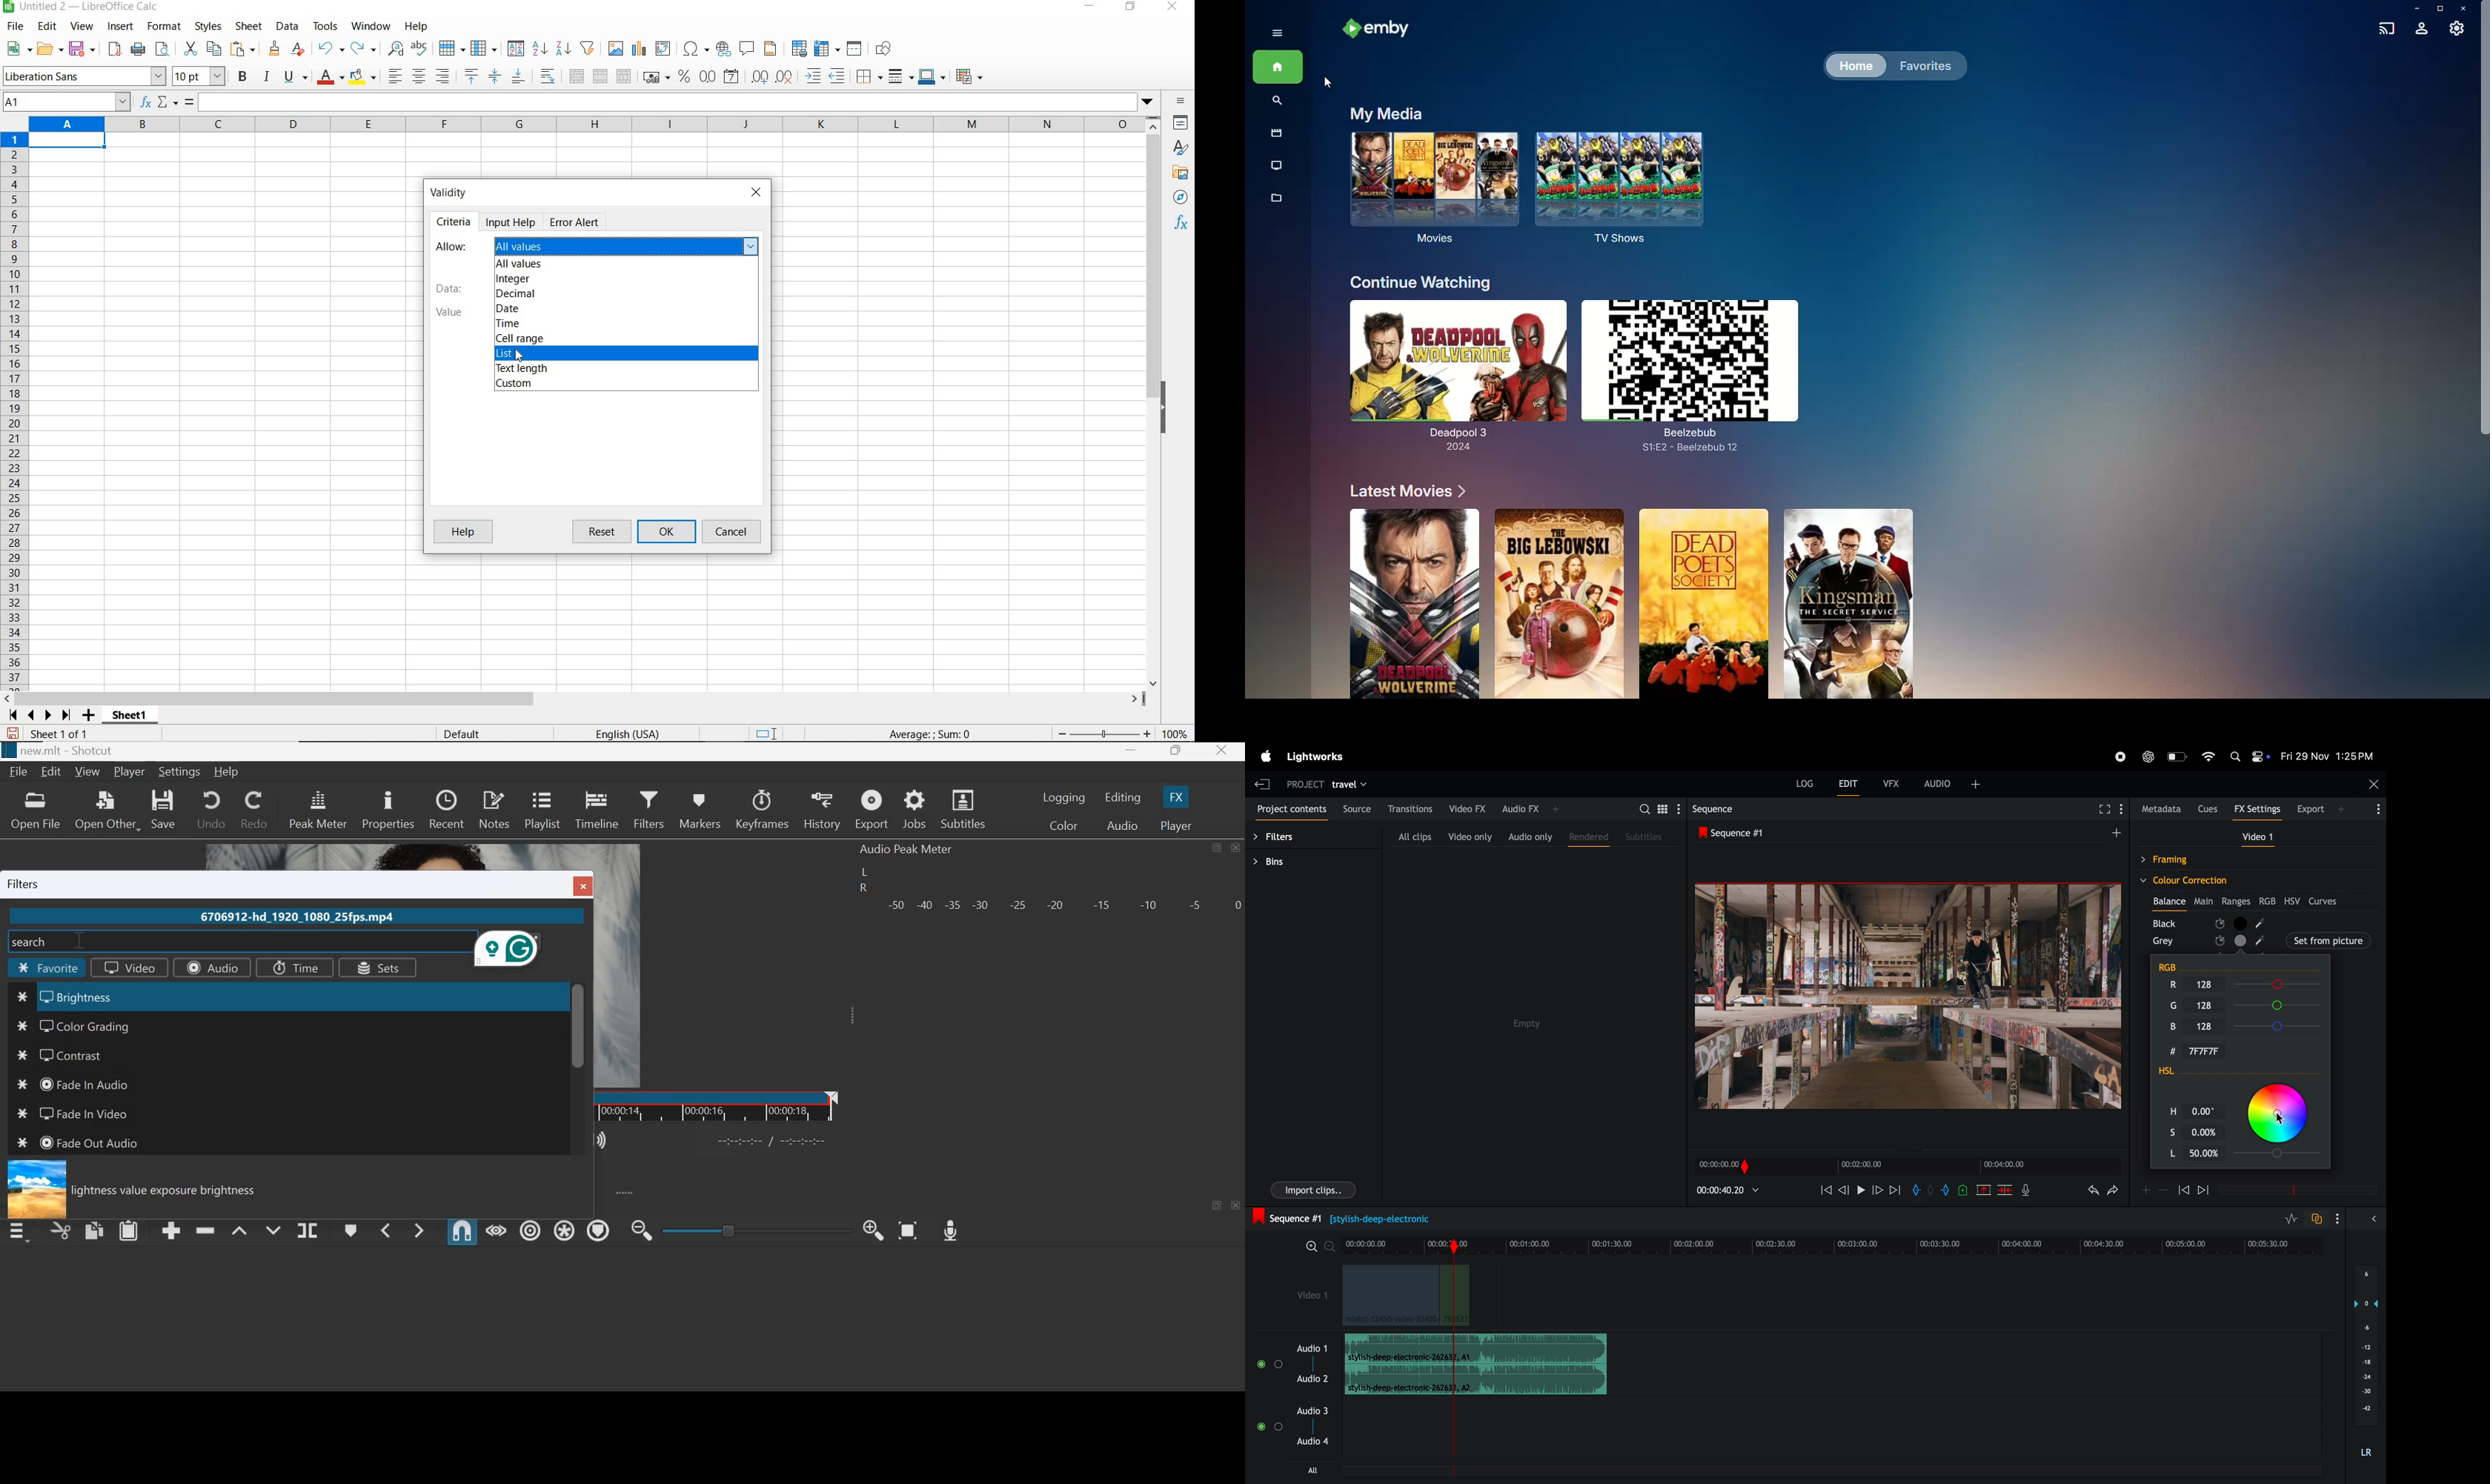 The image size is (2492, 1484). Describe the element at coordinates (1171, 7) in the screenshot. I see `close` at that location.